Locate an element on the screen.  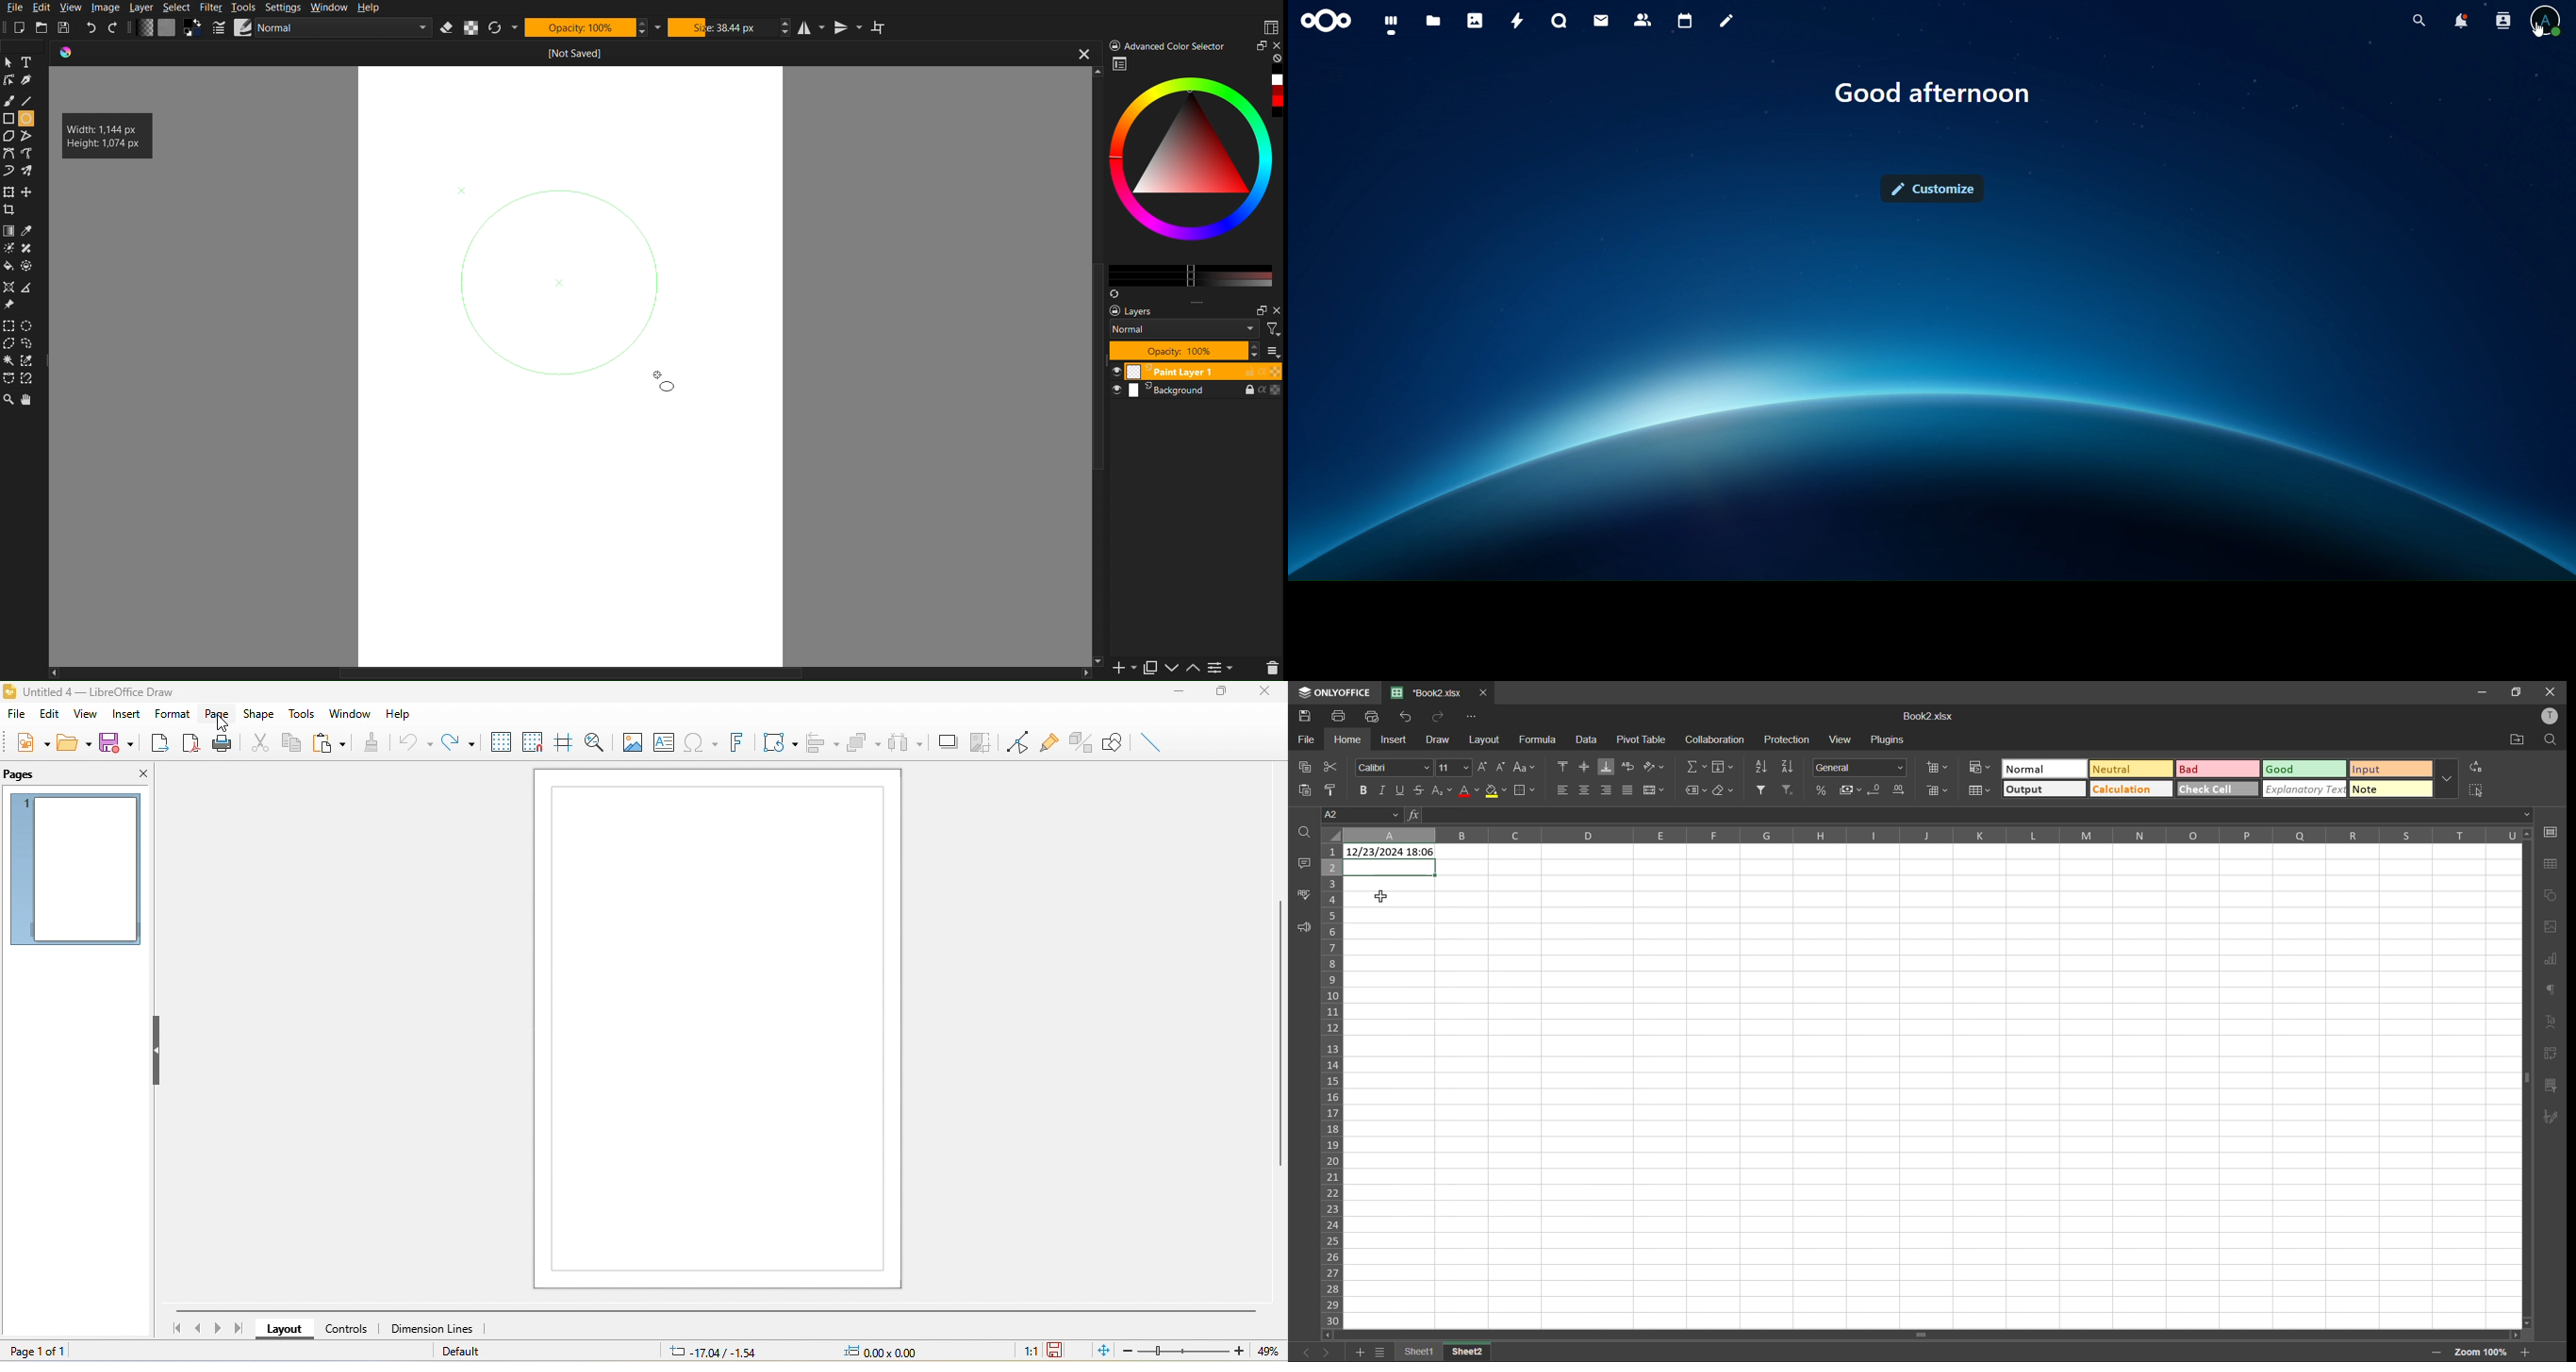
scrollbar is located at coordinates (2526, 1081).